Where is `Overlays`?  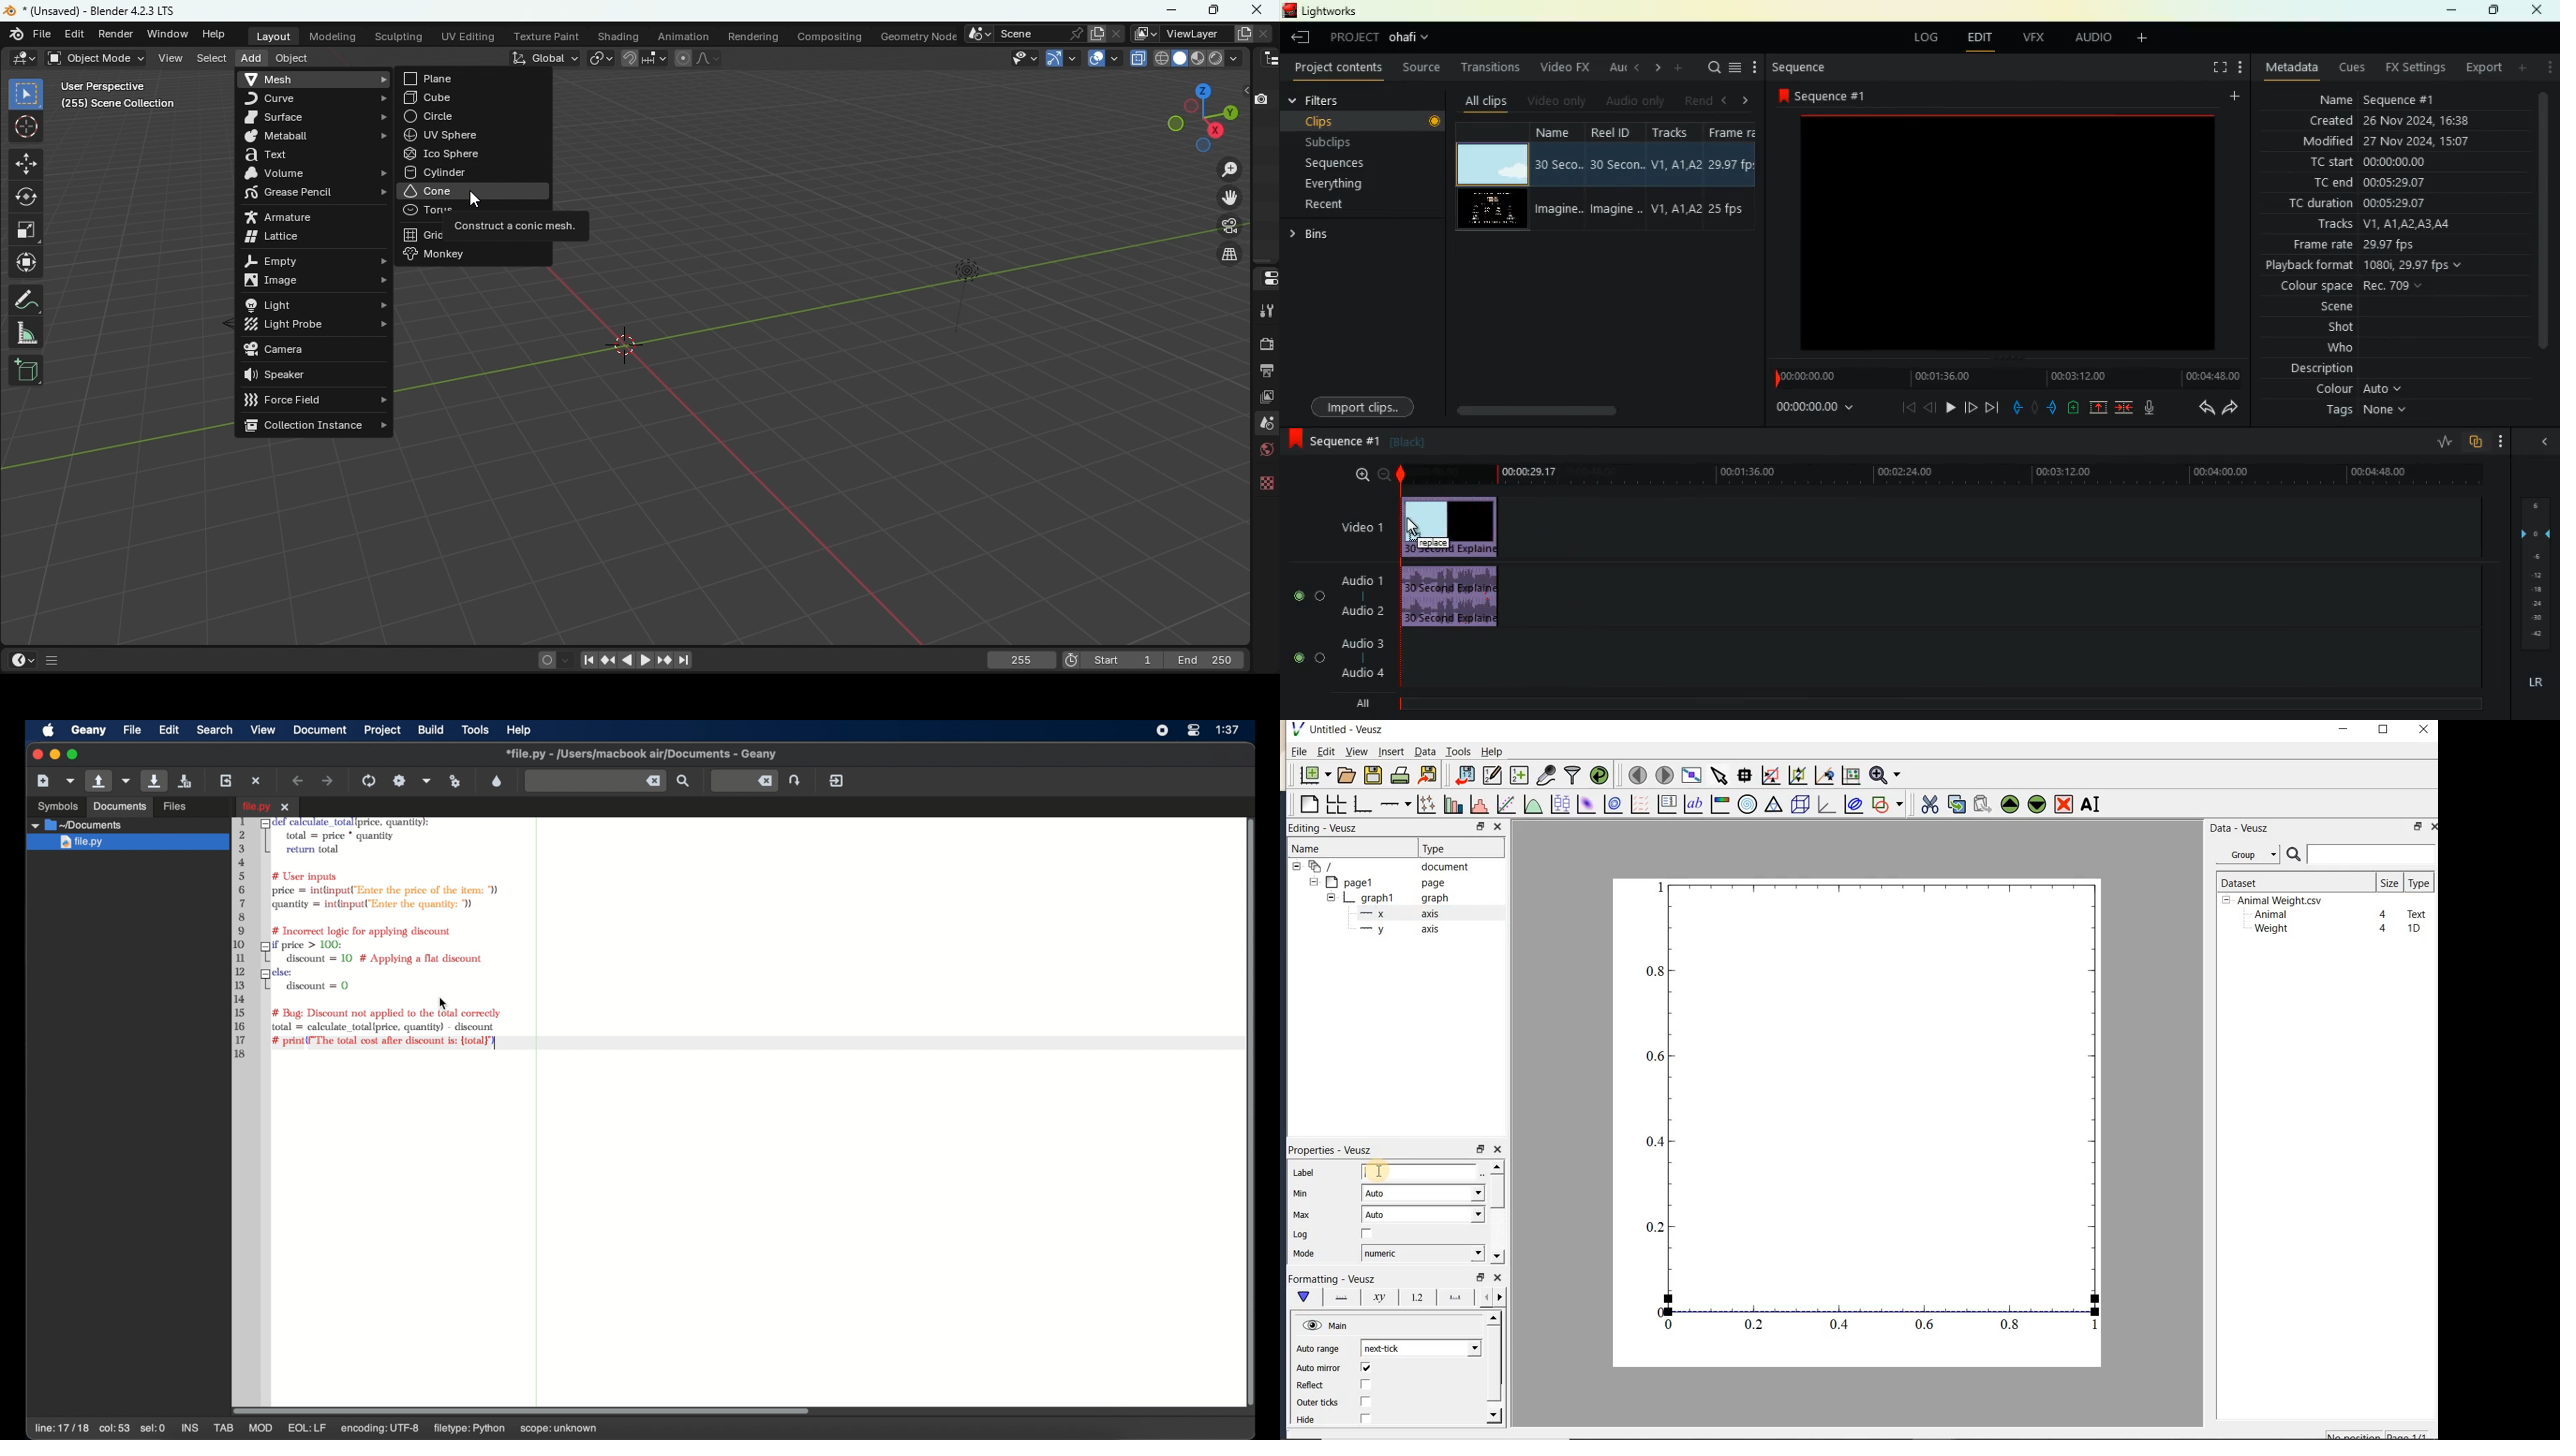
Overlays is located at coordinates (1114, 58).